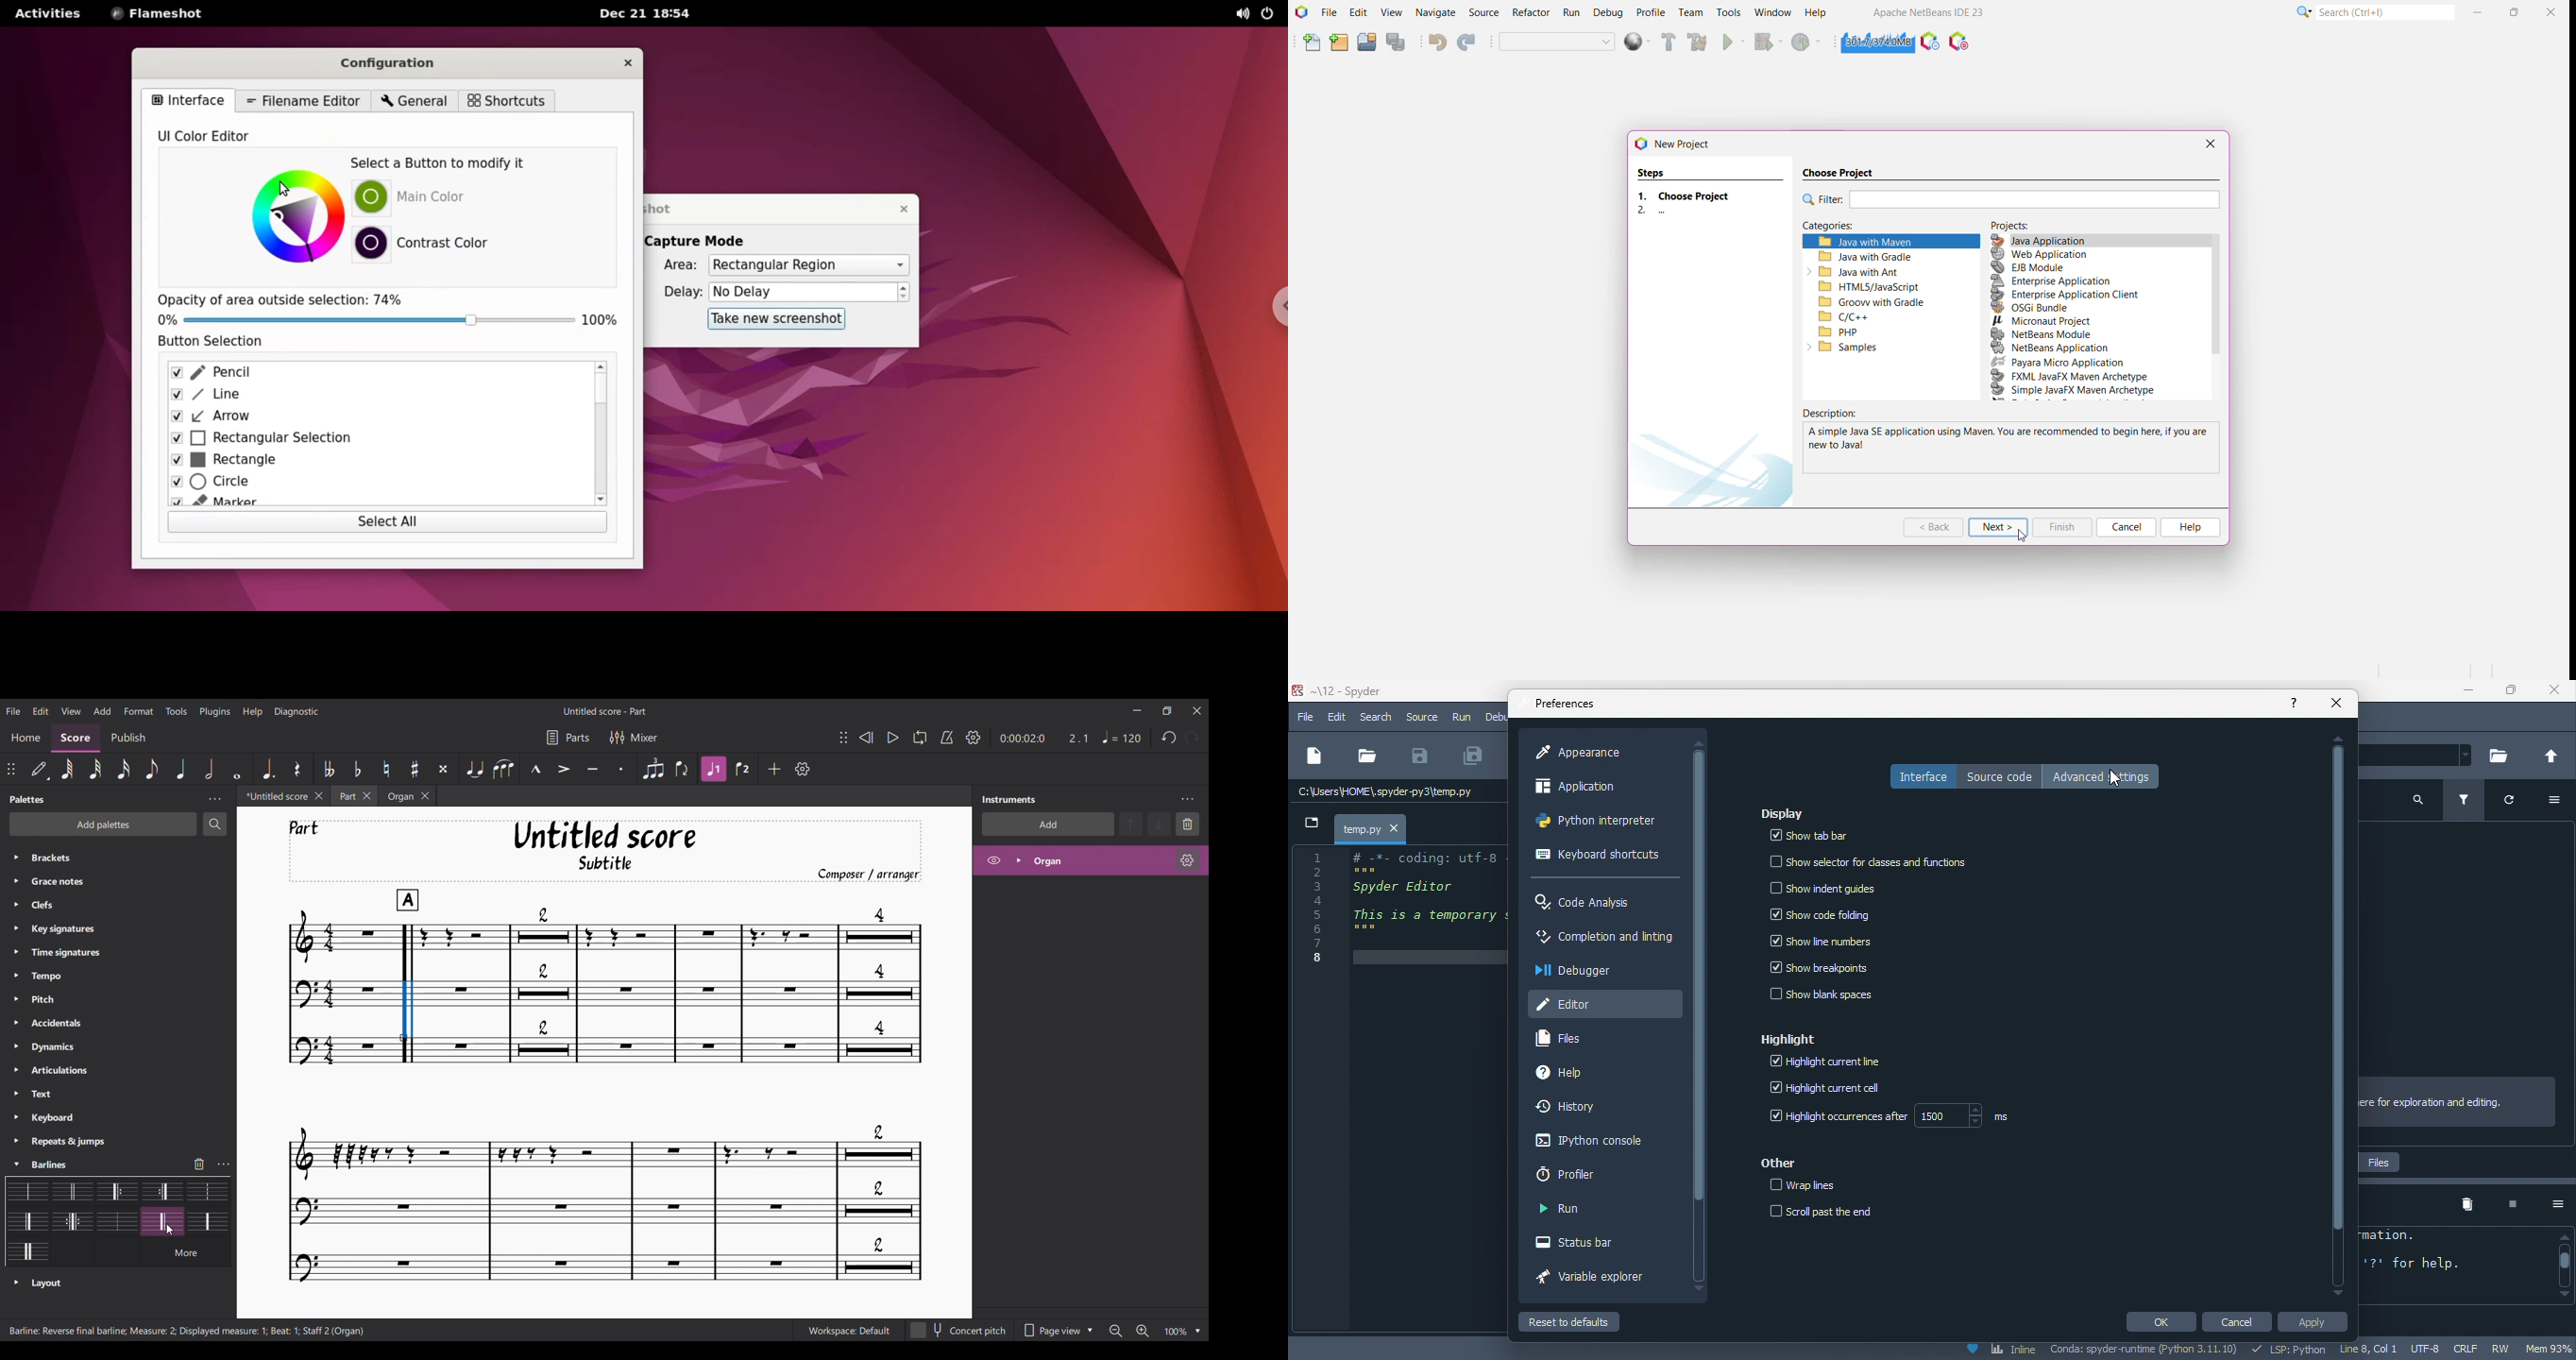 The width and height of the screenshot is (2576, 1372). Describe the element at coordinates (71, 710) in the screenshot. I see `View menu` at that location.